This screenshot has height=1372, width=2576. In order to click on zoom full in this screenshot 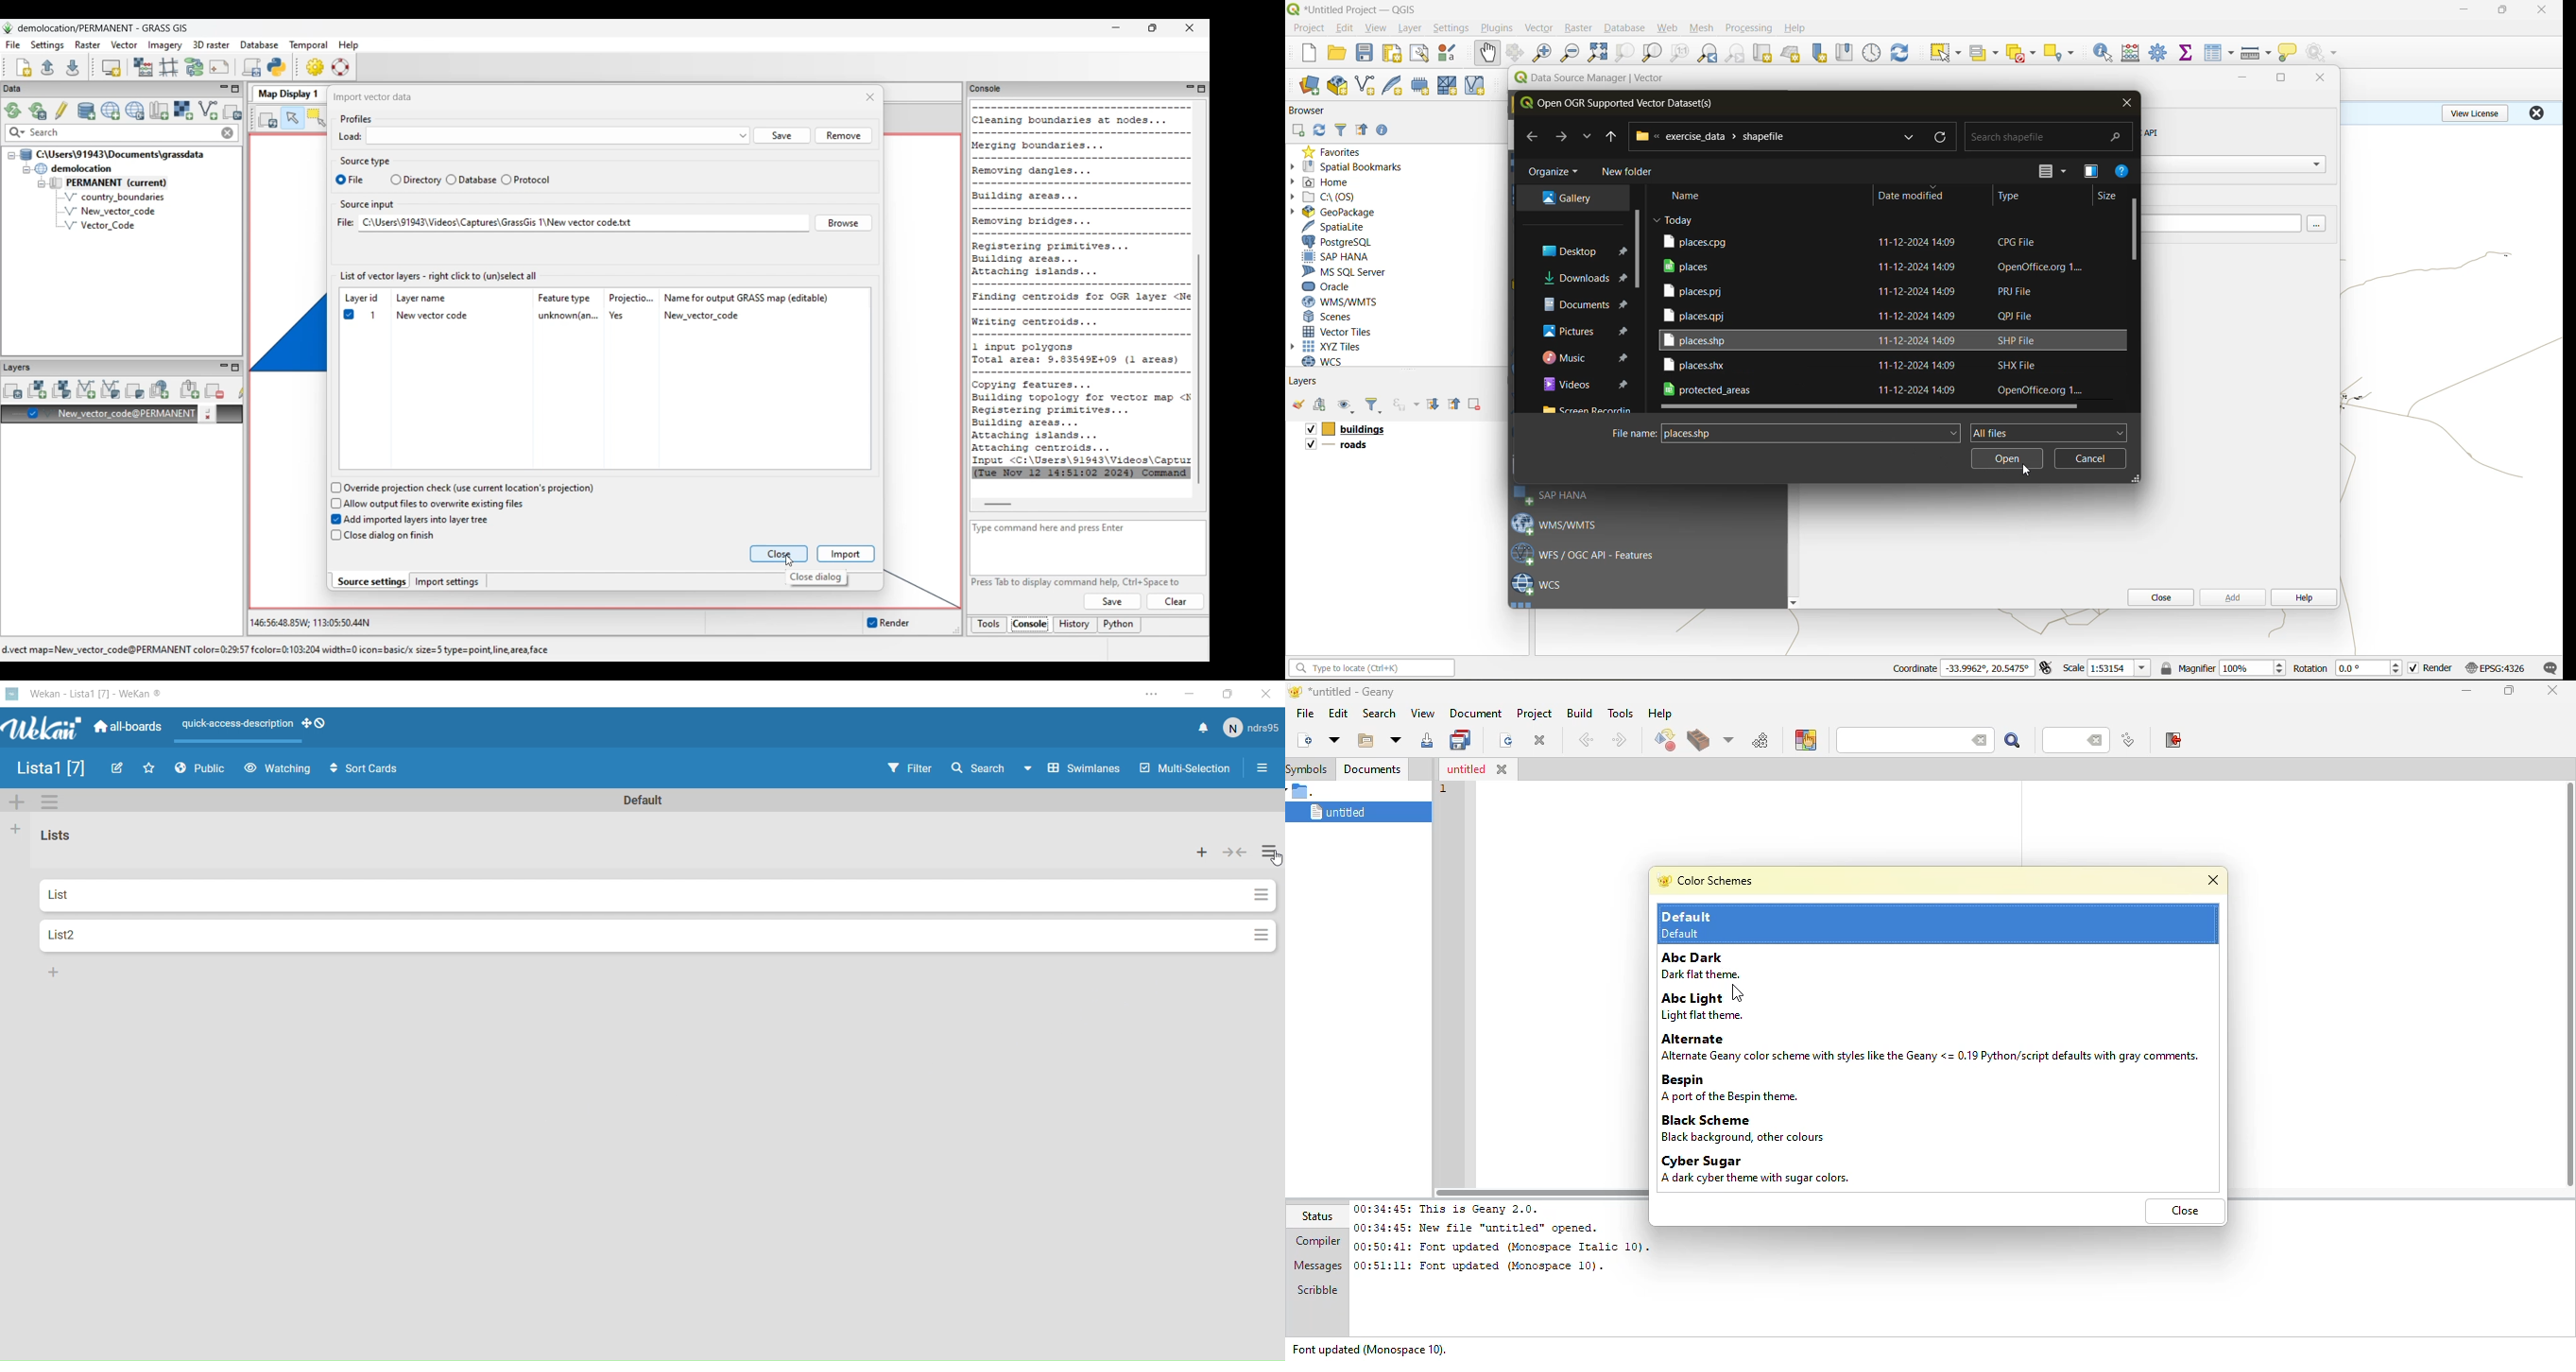, I will do `click(1597, 53)`.